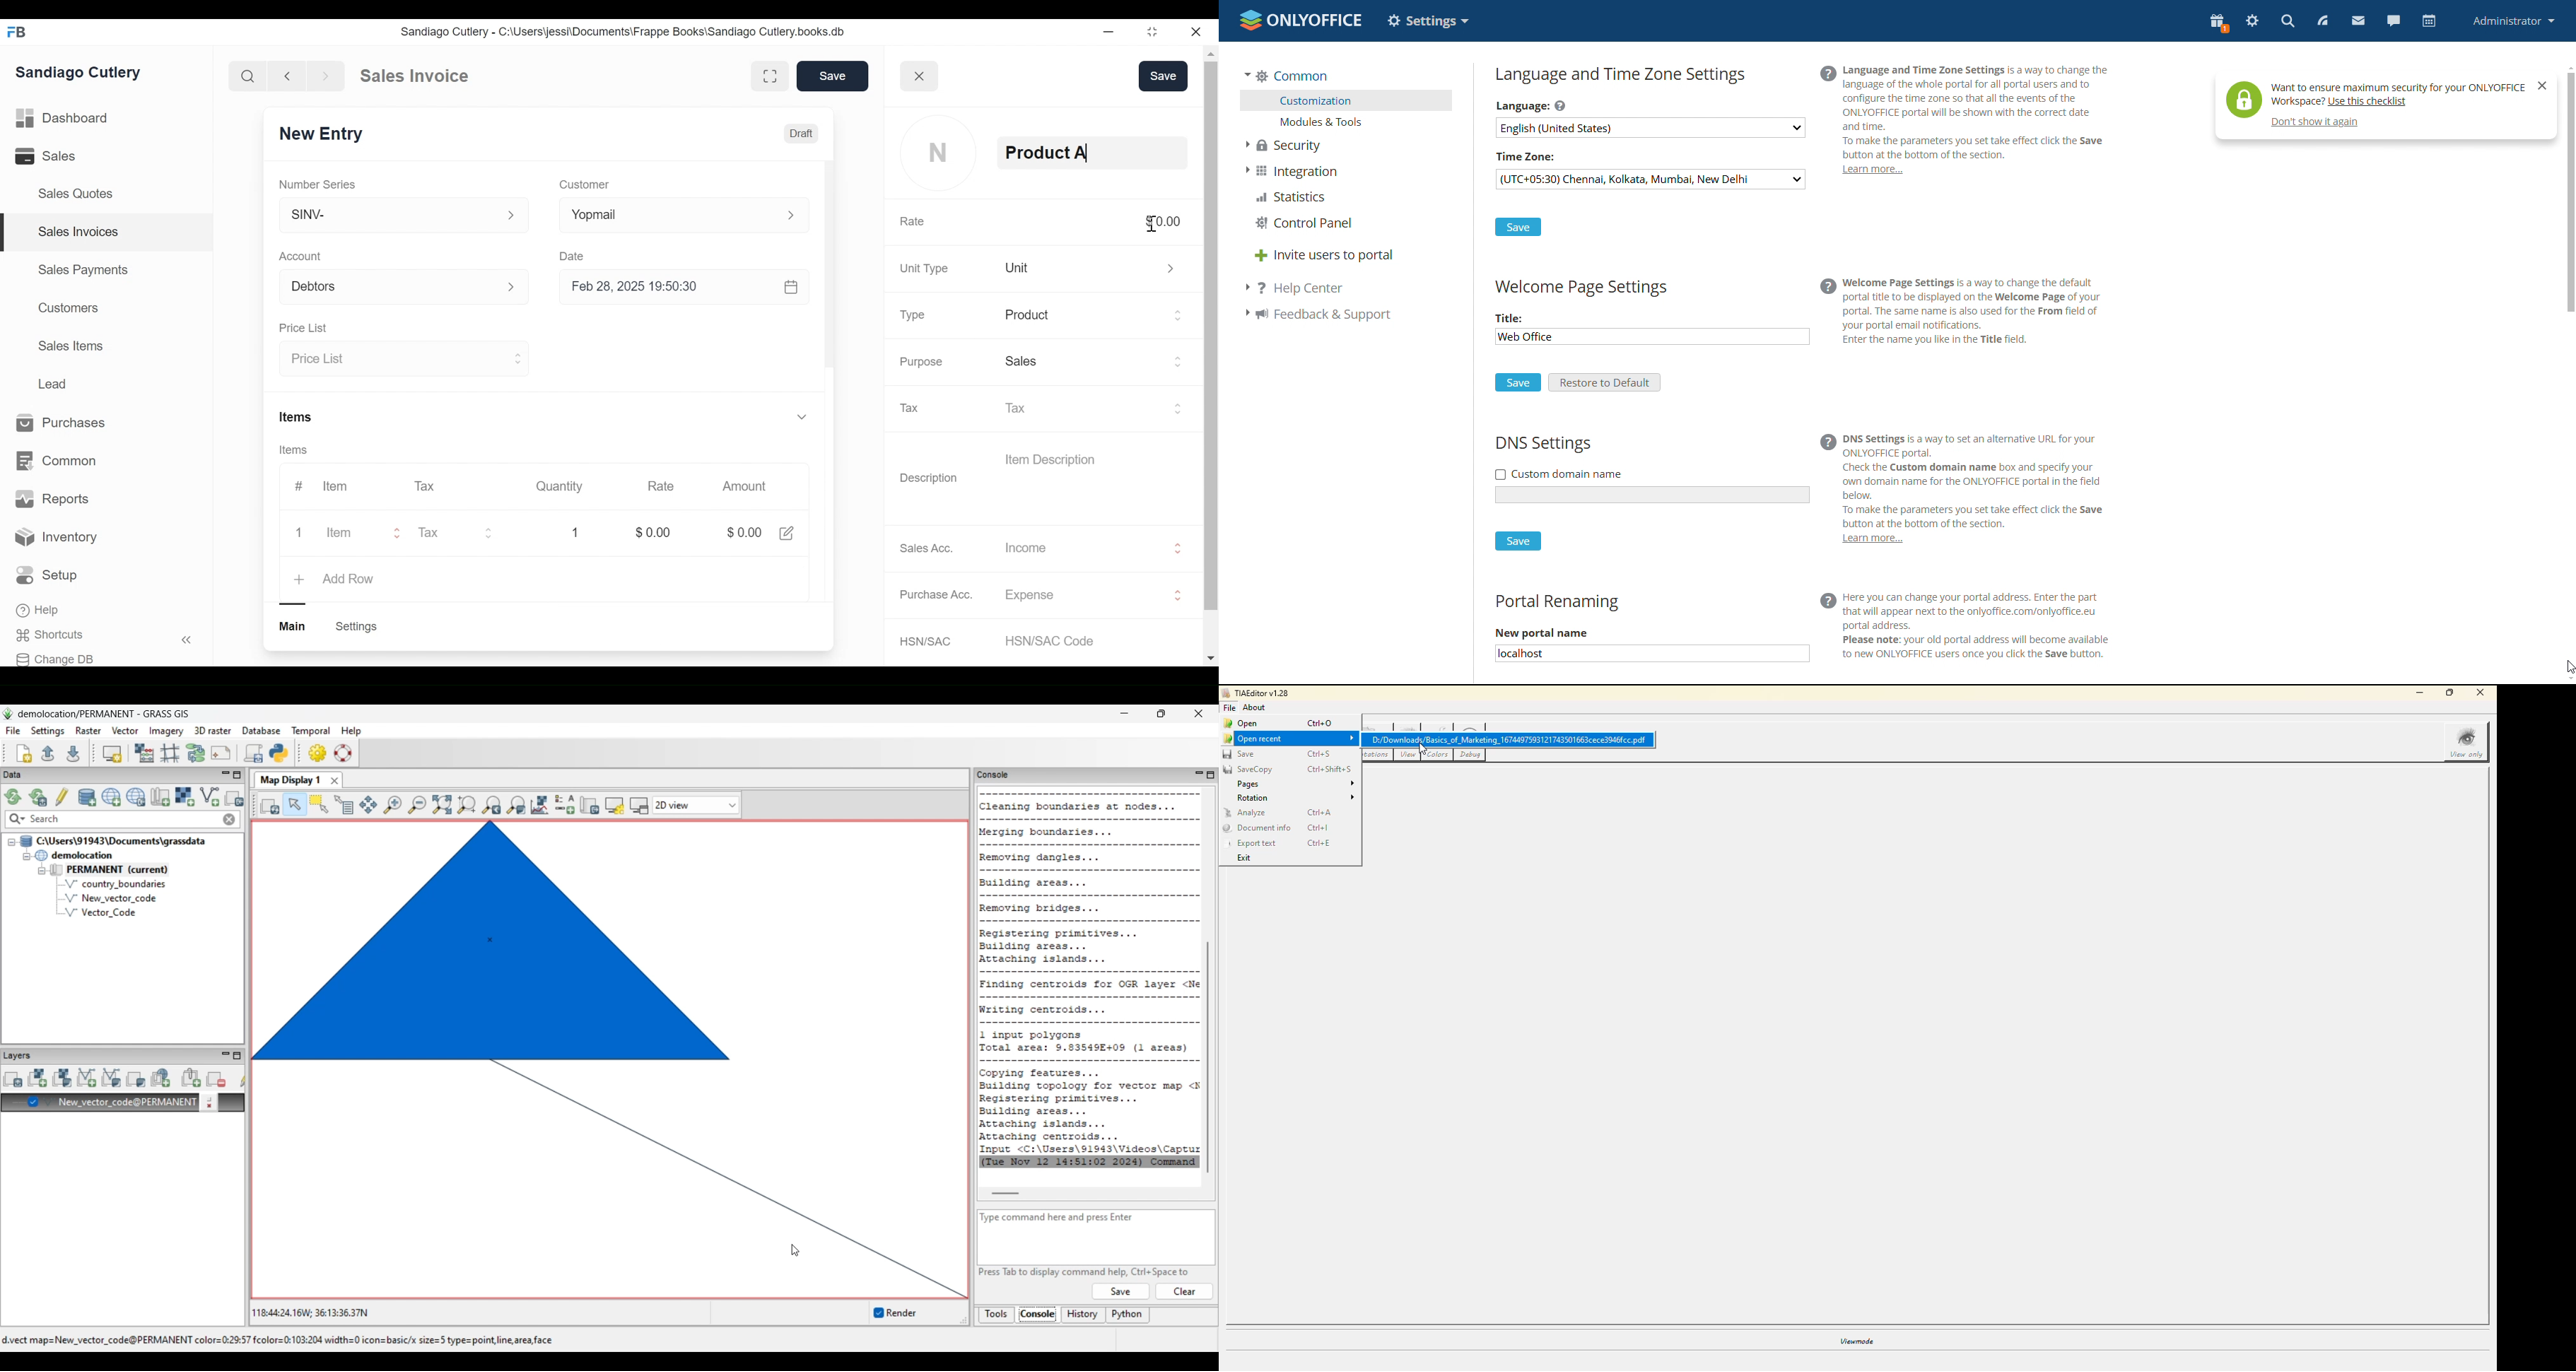  I want to click on profile, so click(941, 154).